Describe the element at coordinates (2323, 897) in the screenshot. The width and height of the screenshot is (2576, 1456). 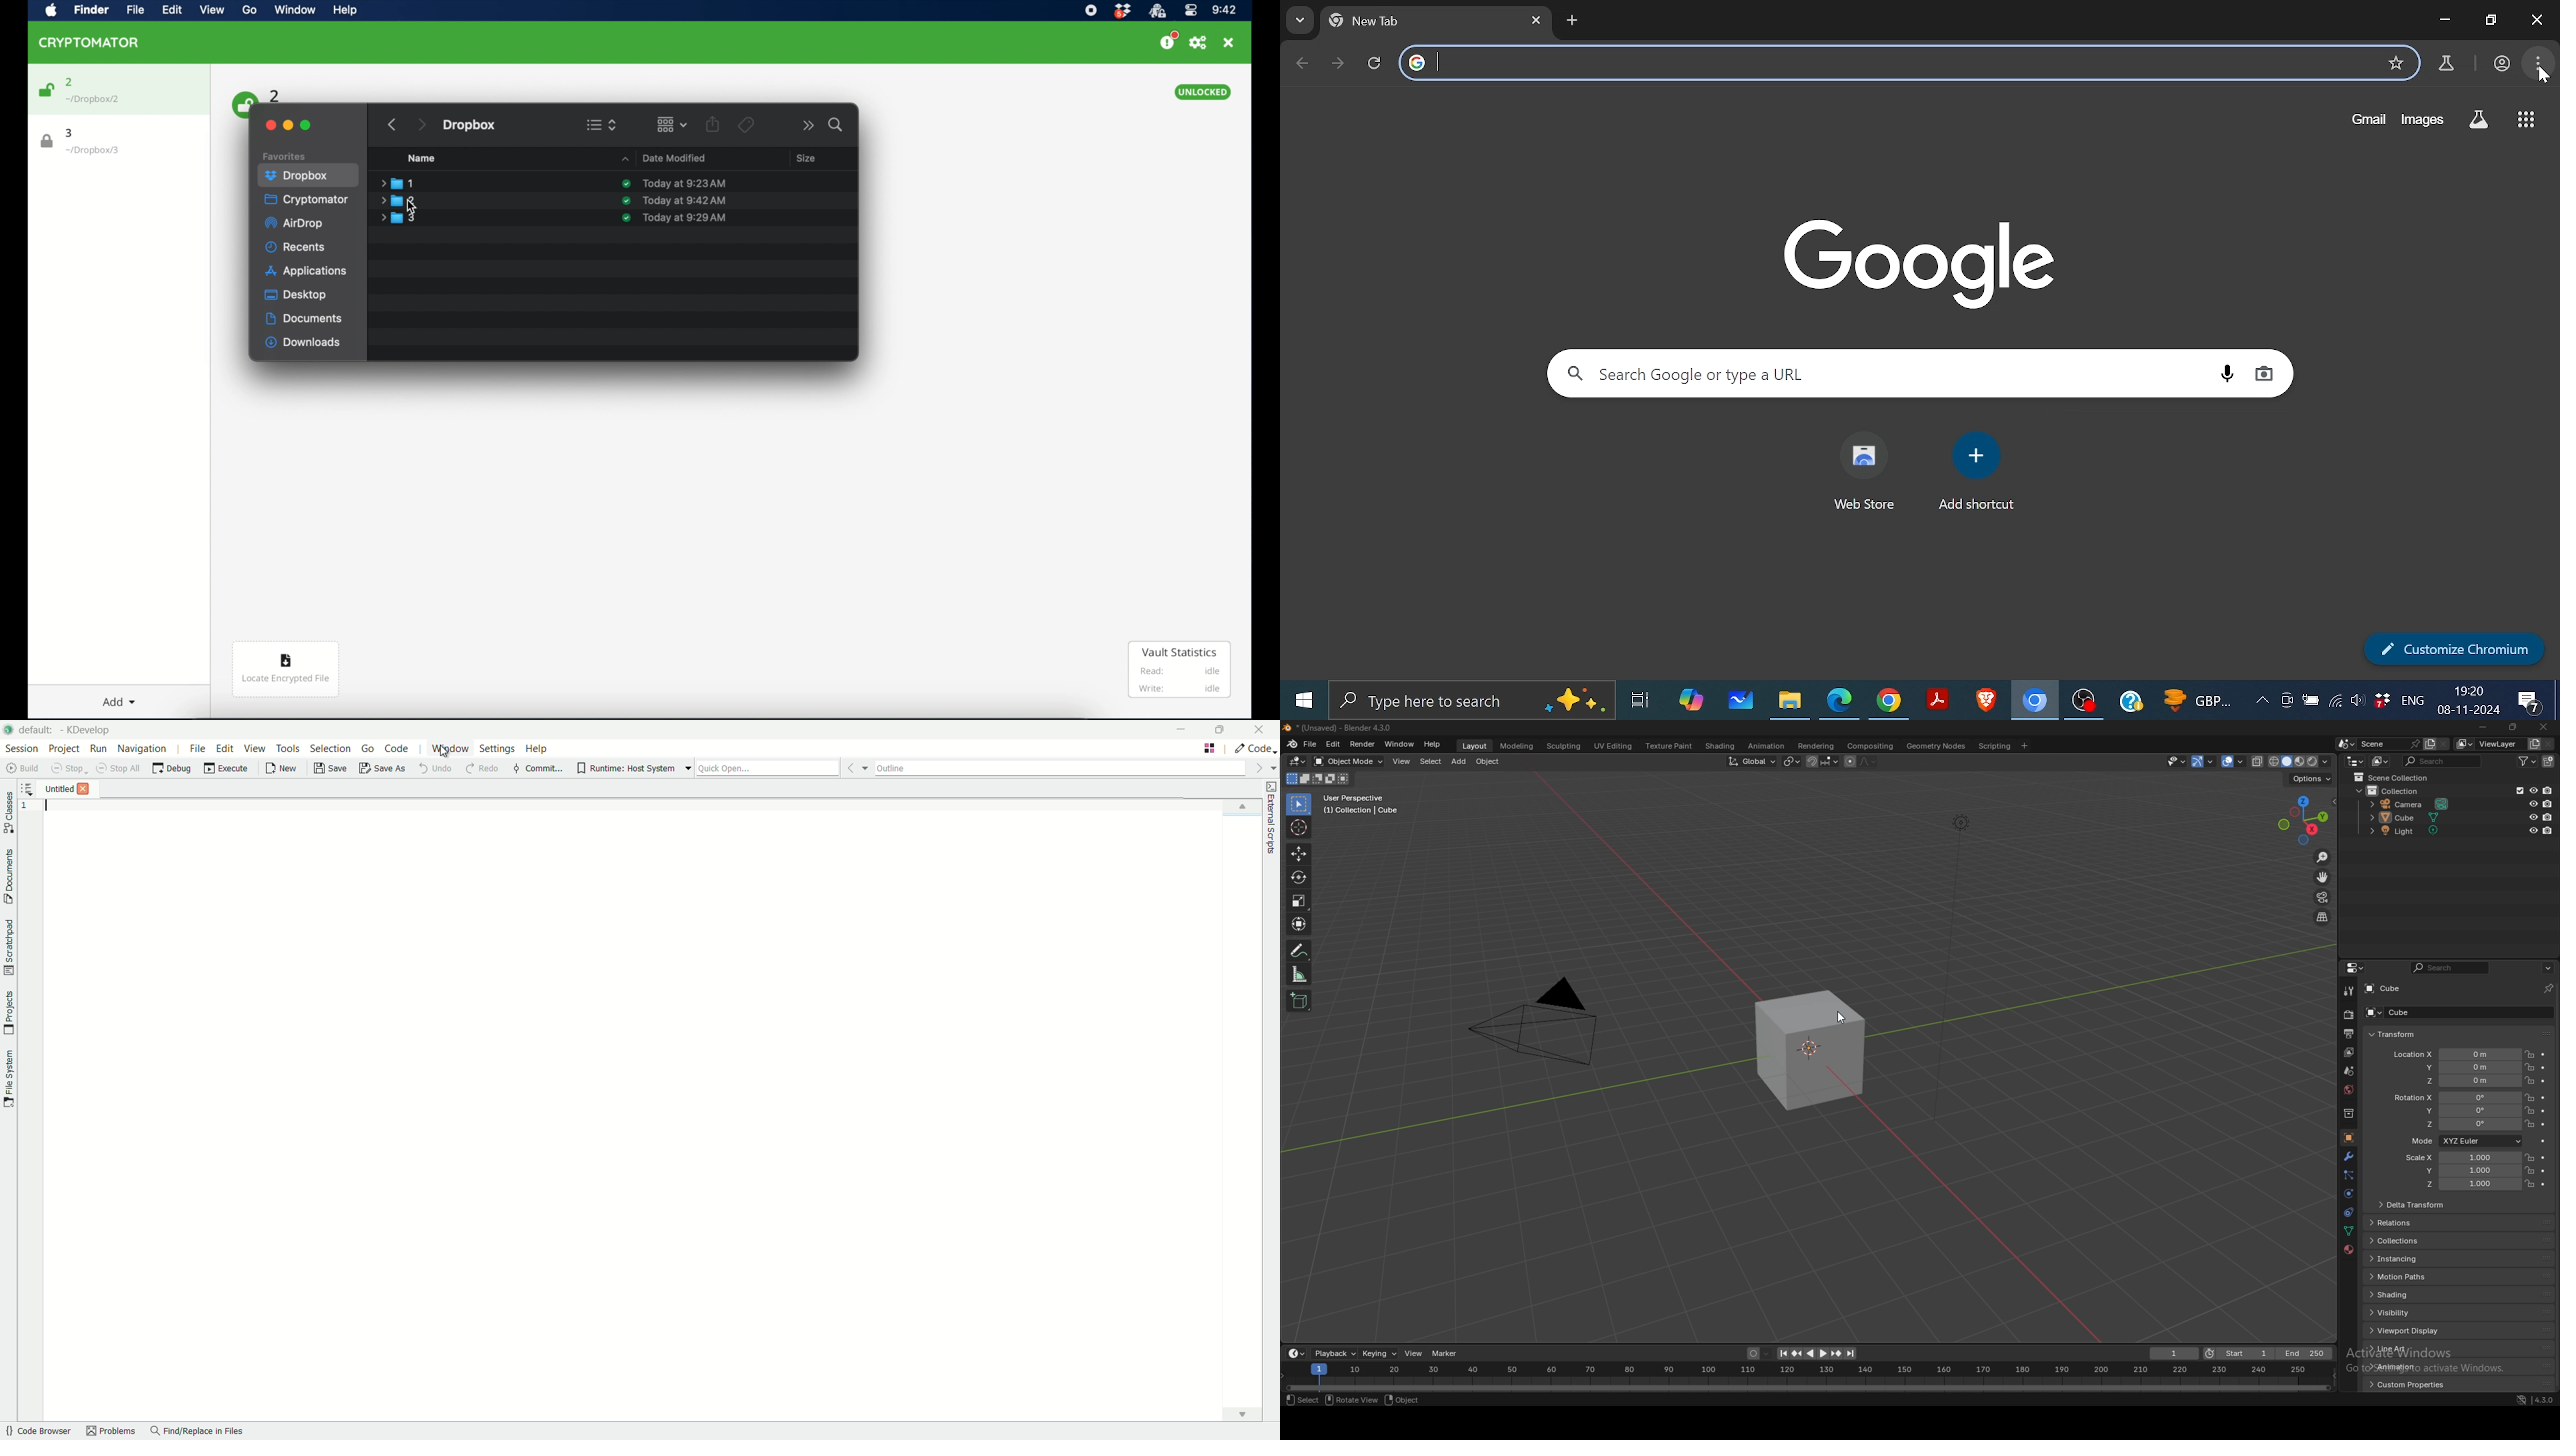
I see `camera view` at that location.